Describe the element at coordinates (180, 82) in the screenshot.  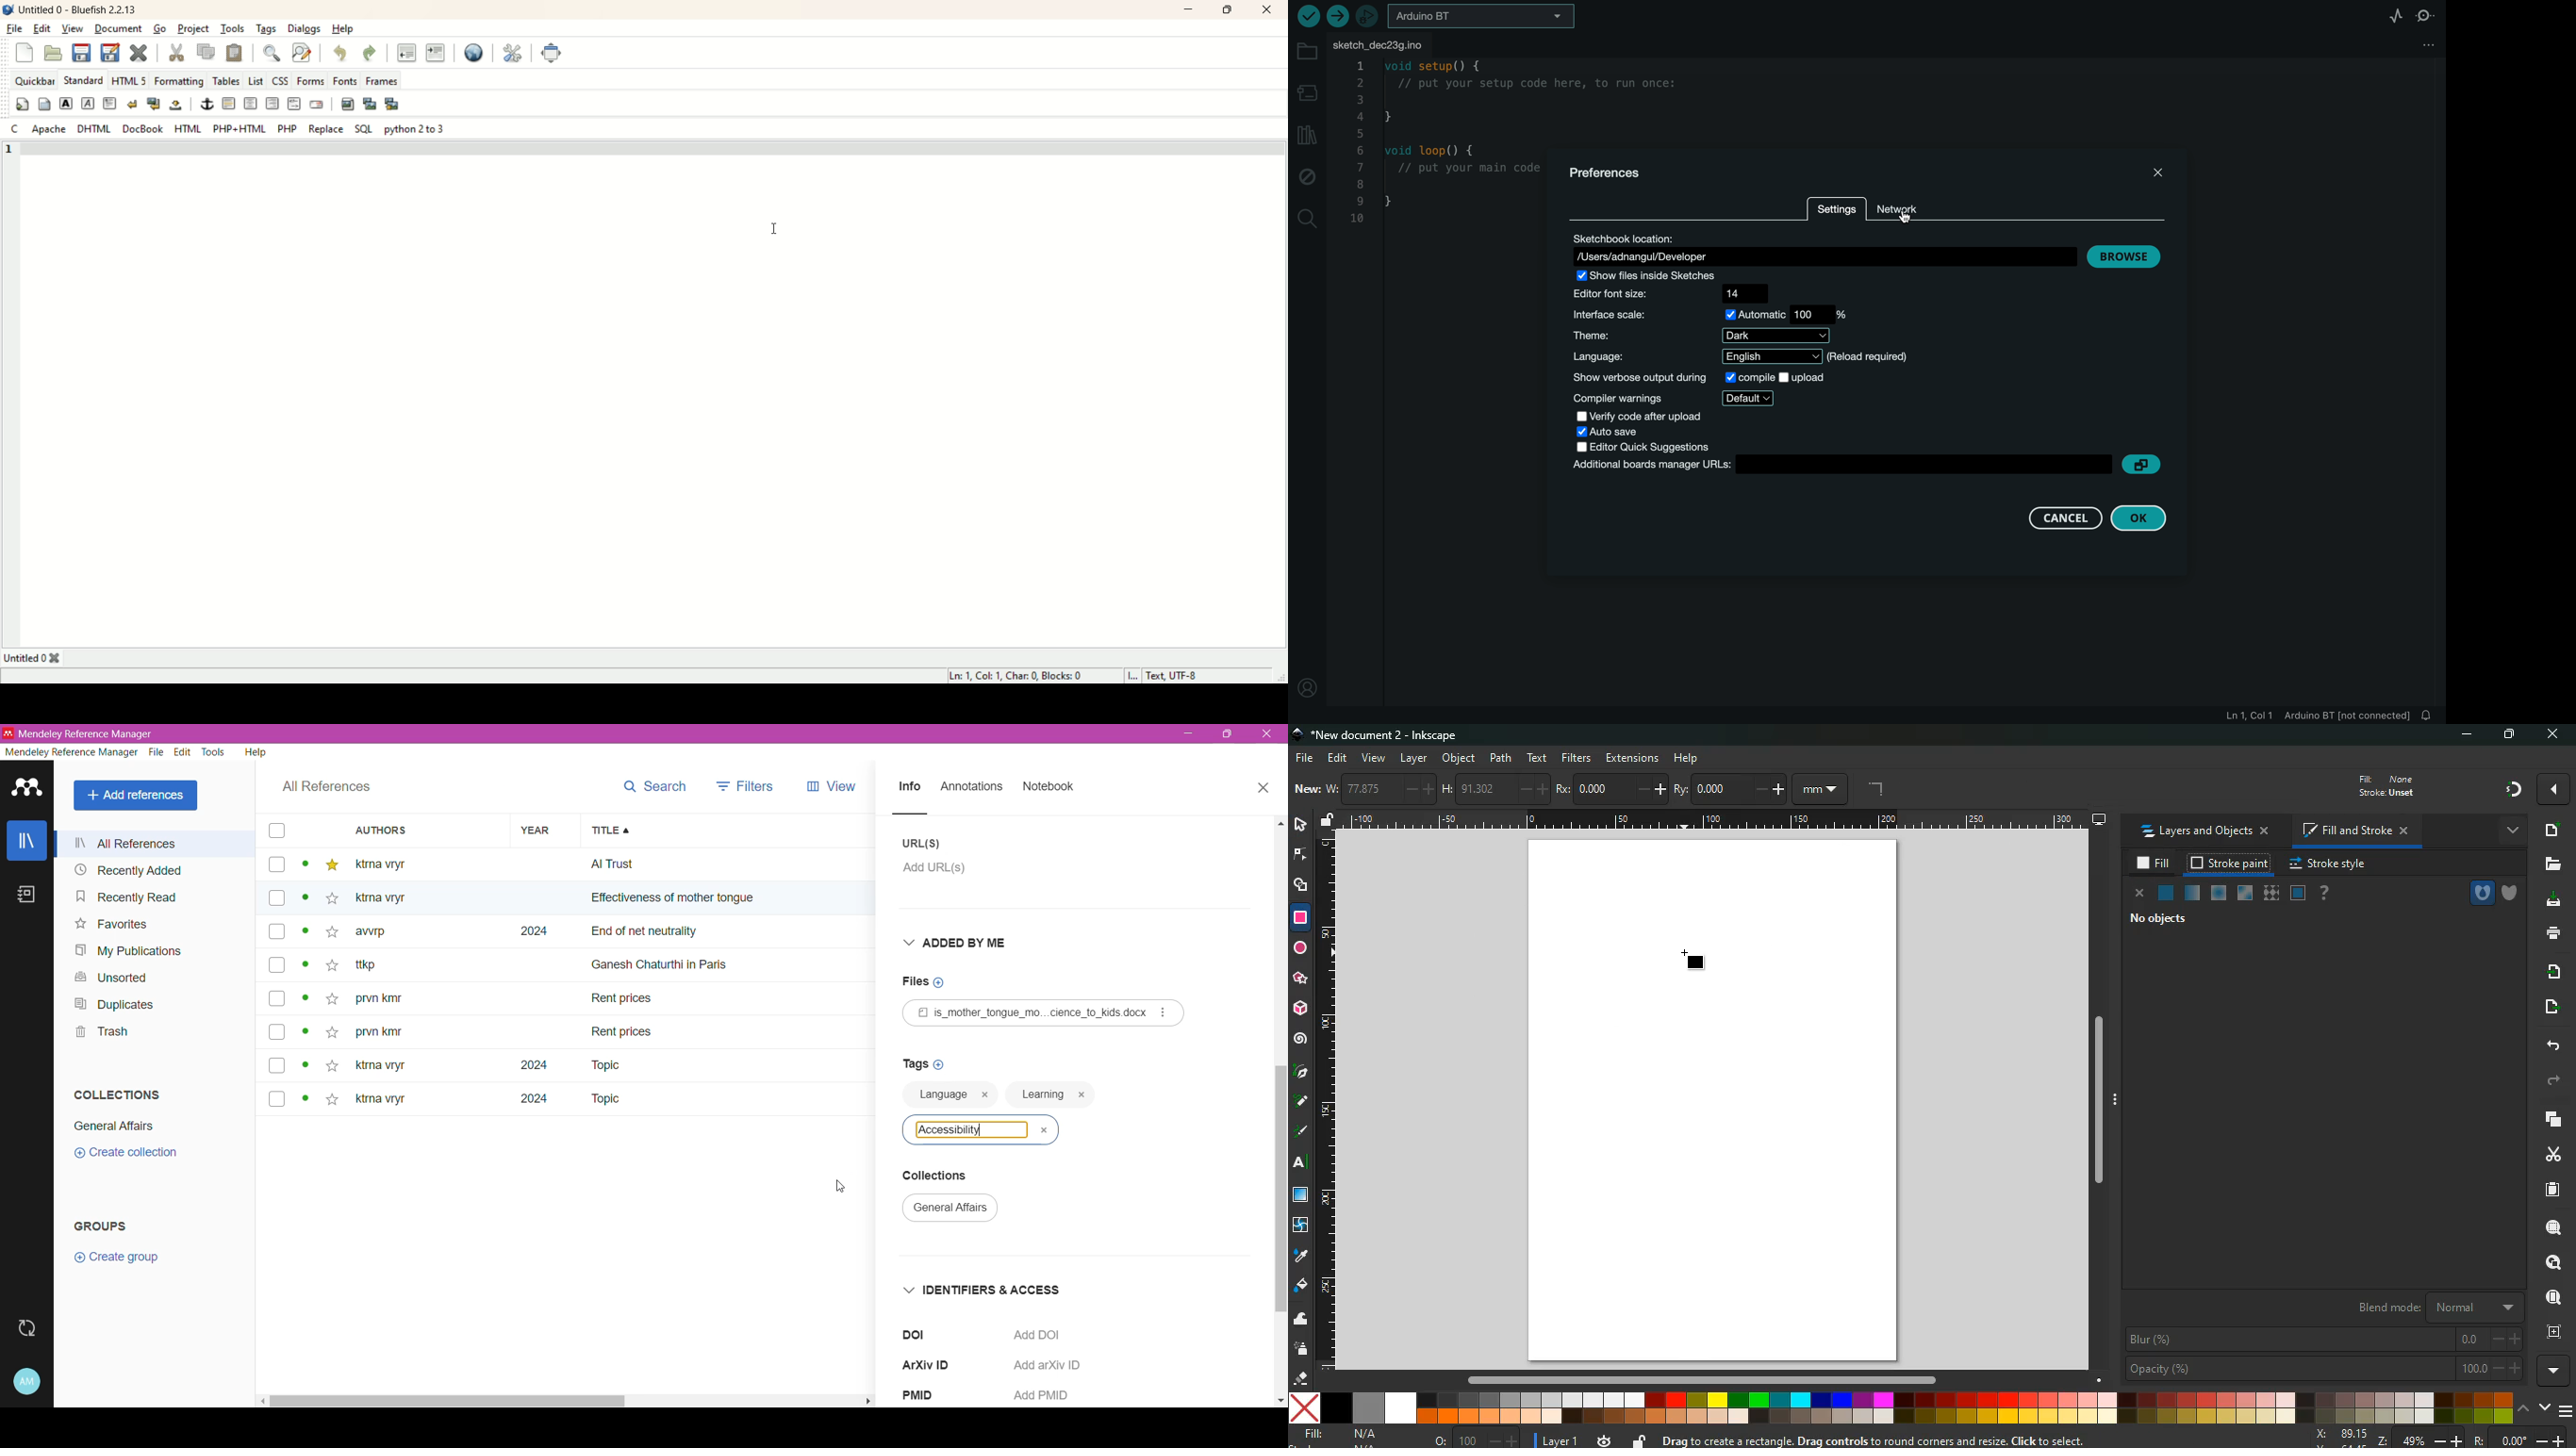
I see `formatting` at that location.